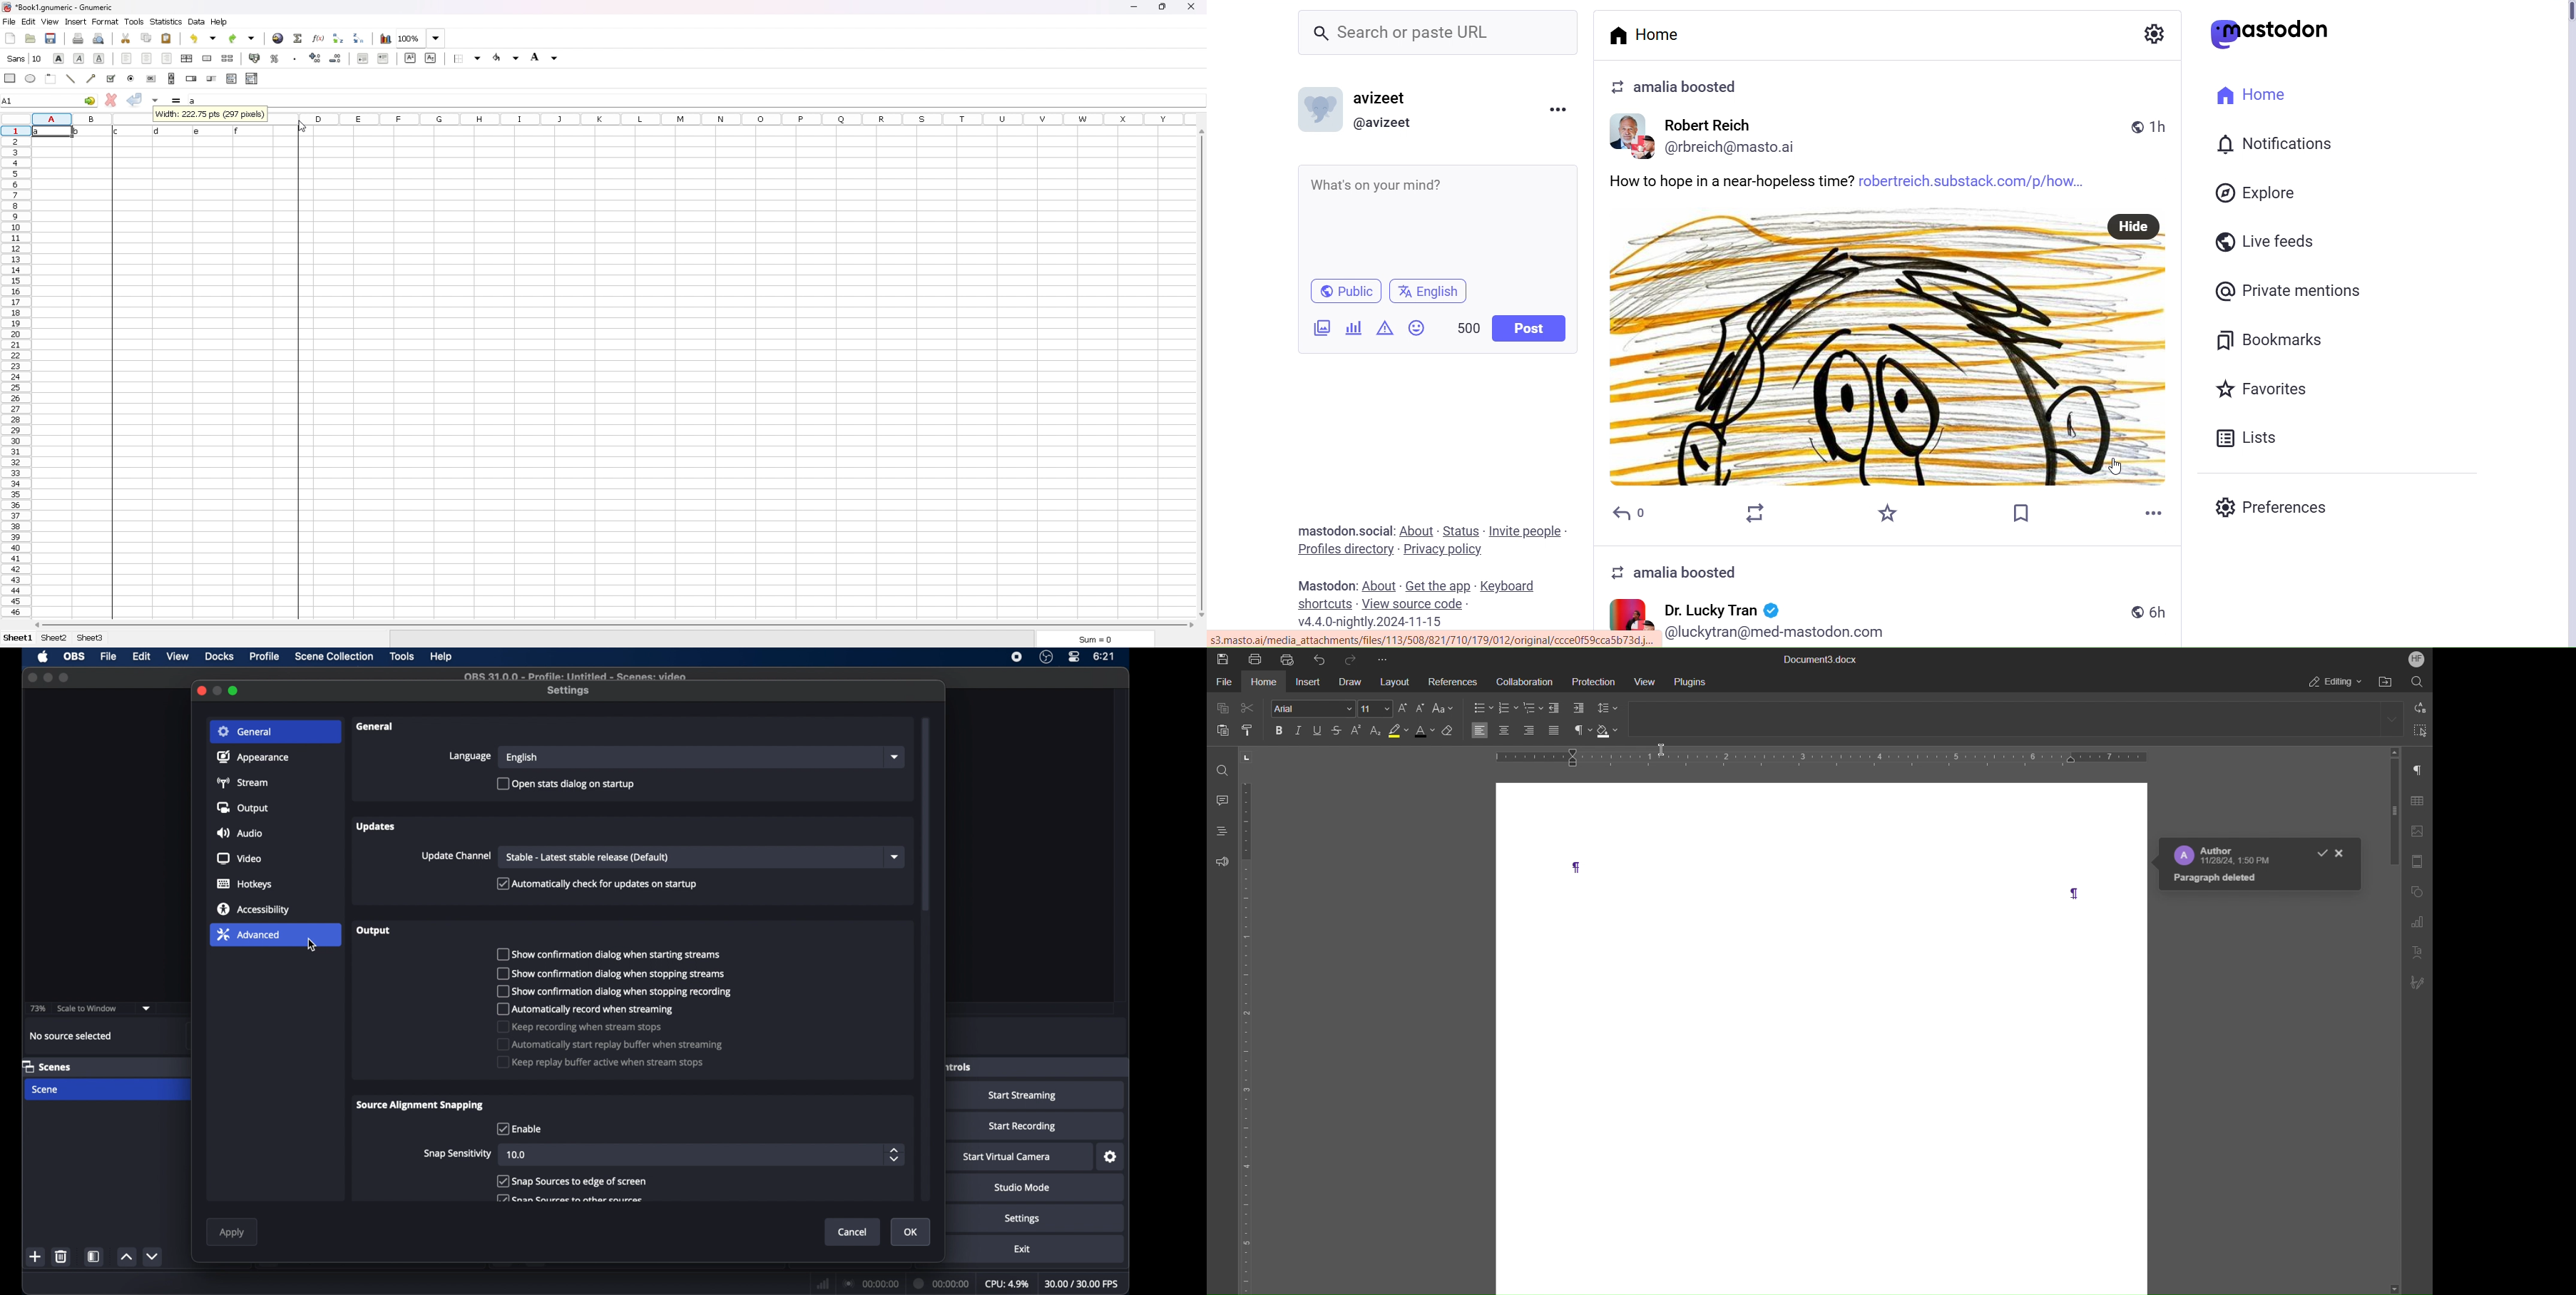 The image size is (2576, 1316). I want to click on rows, so click(14, 371).